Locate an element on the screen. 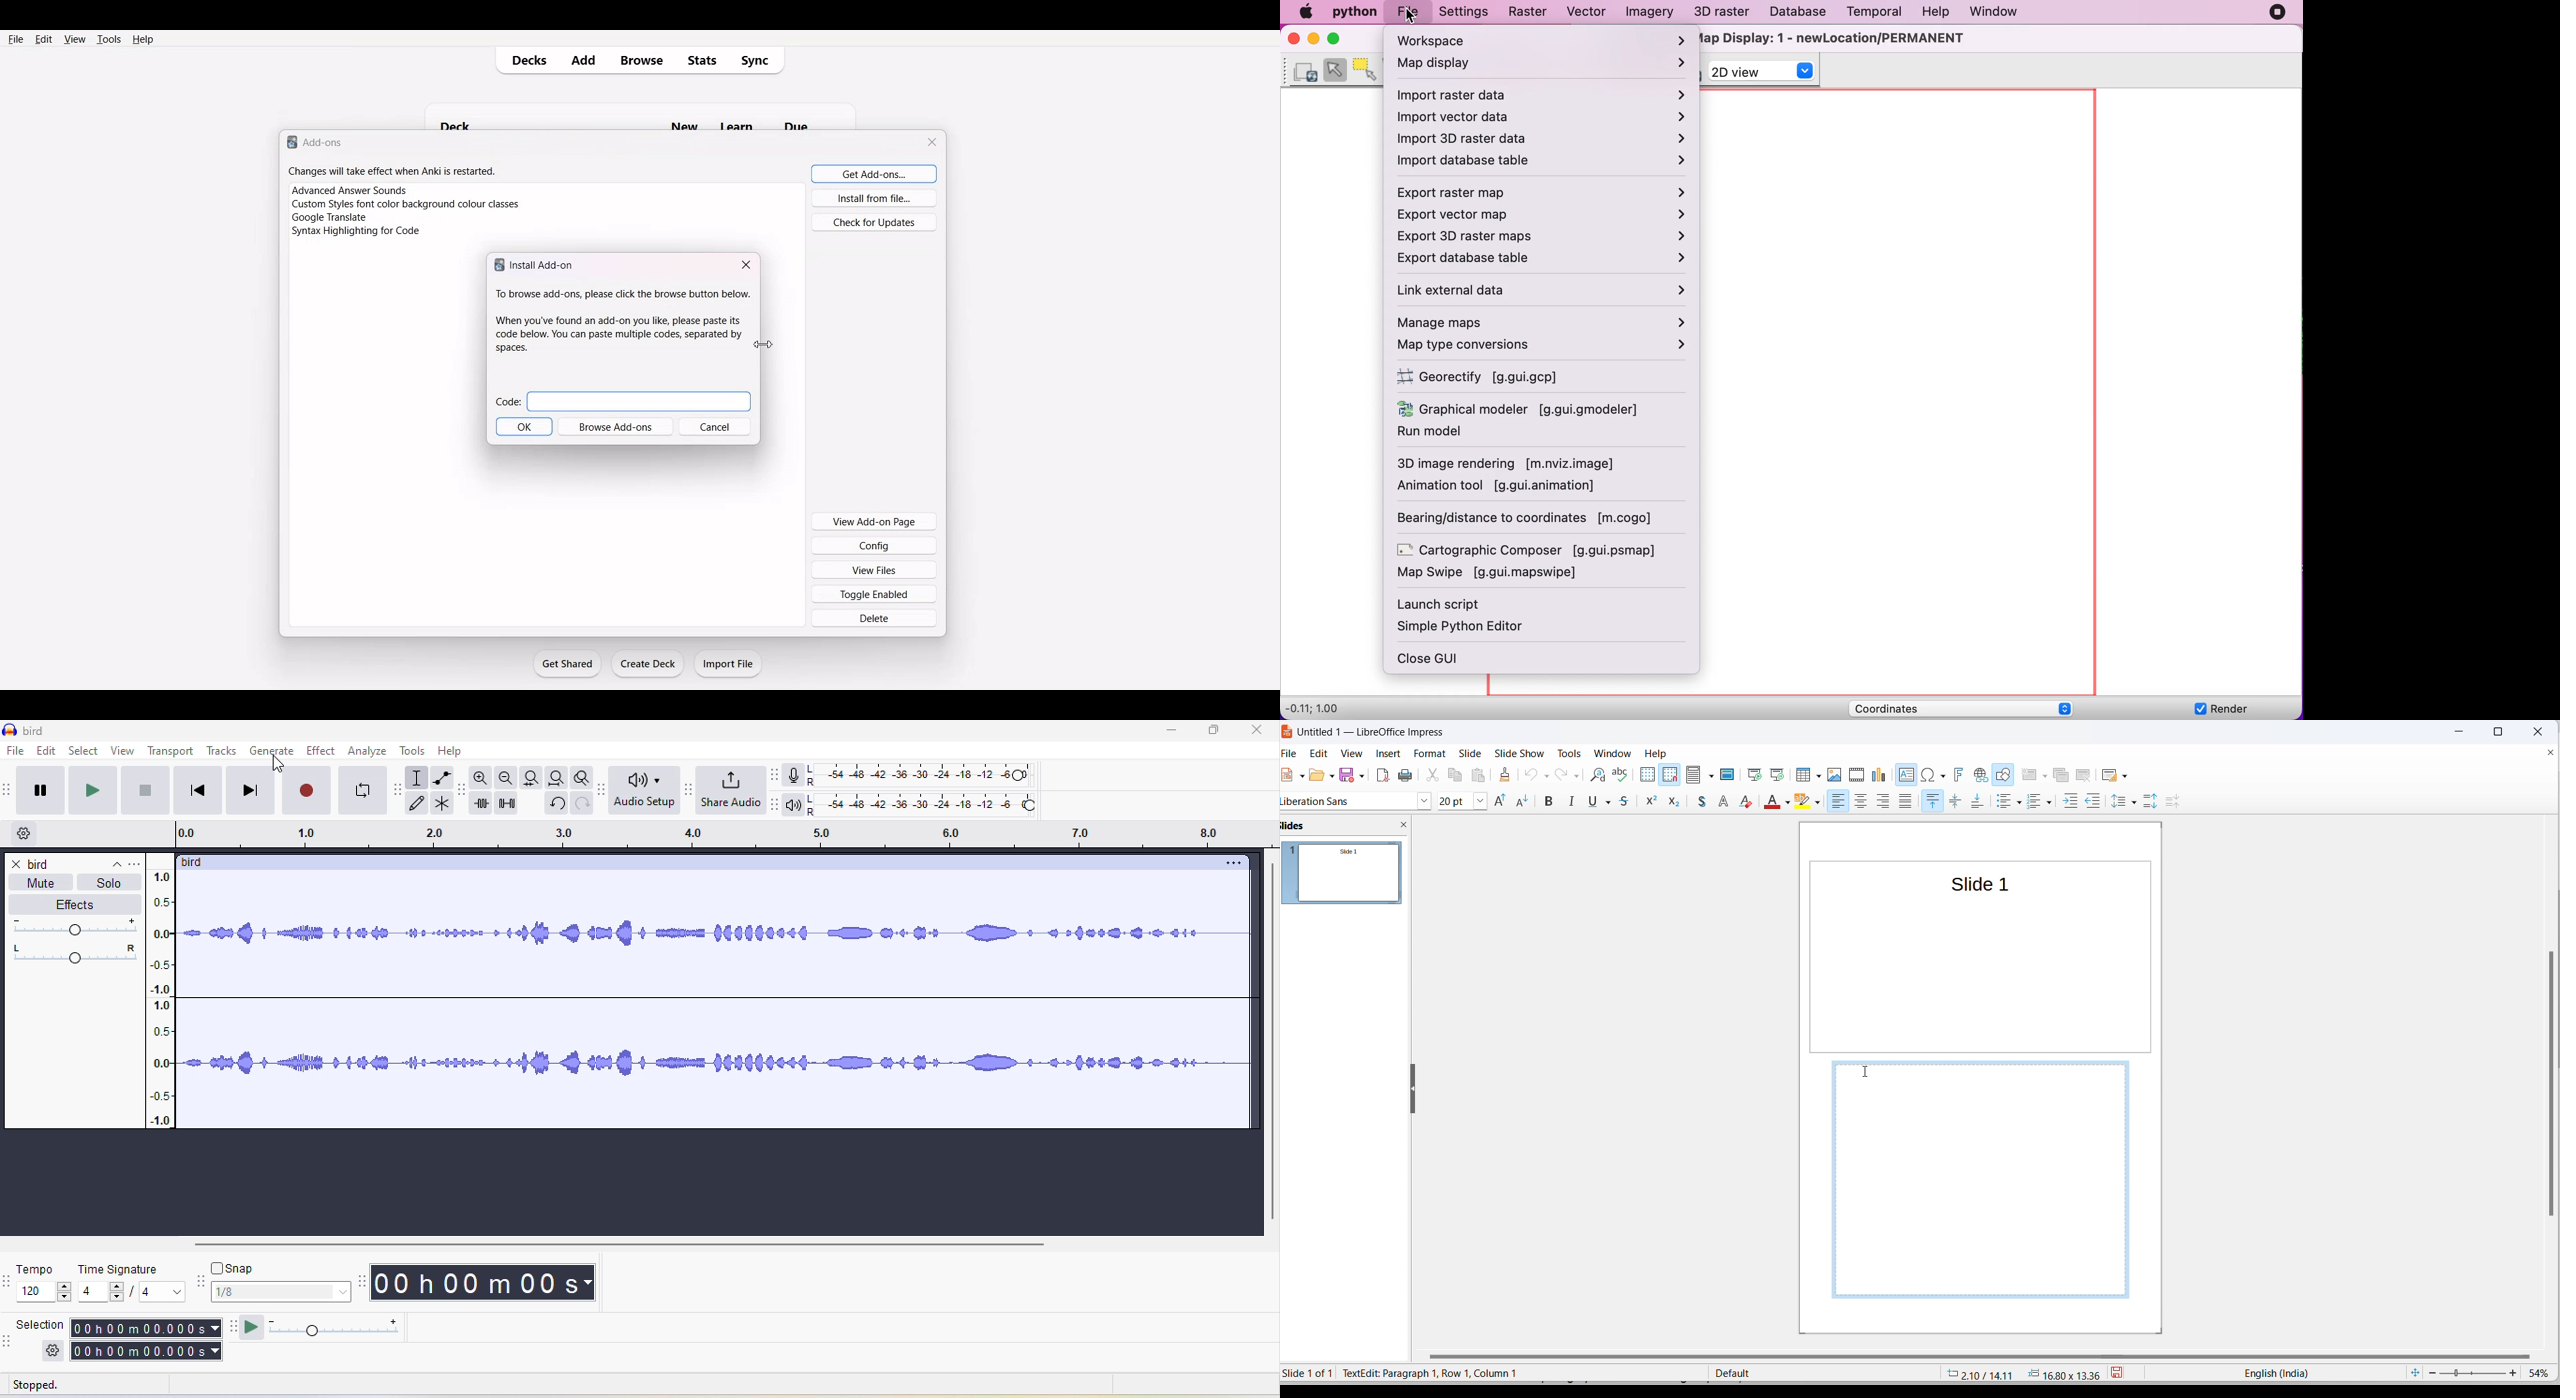  undo is located at coordinates (555, 803).